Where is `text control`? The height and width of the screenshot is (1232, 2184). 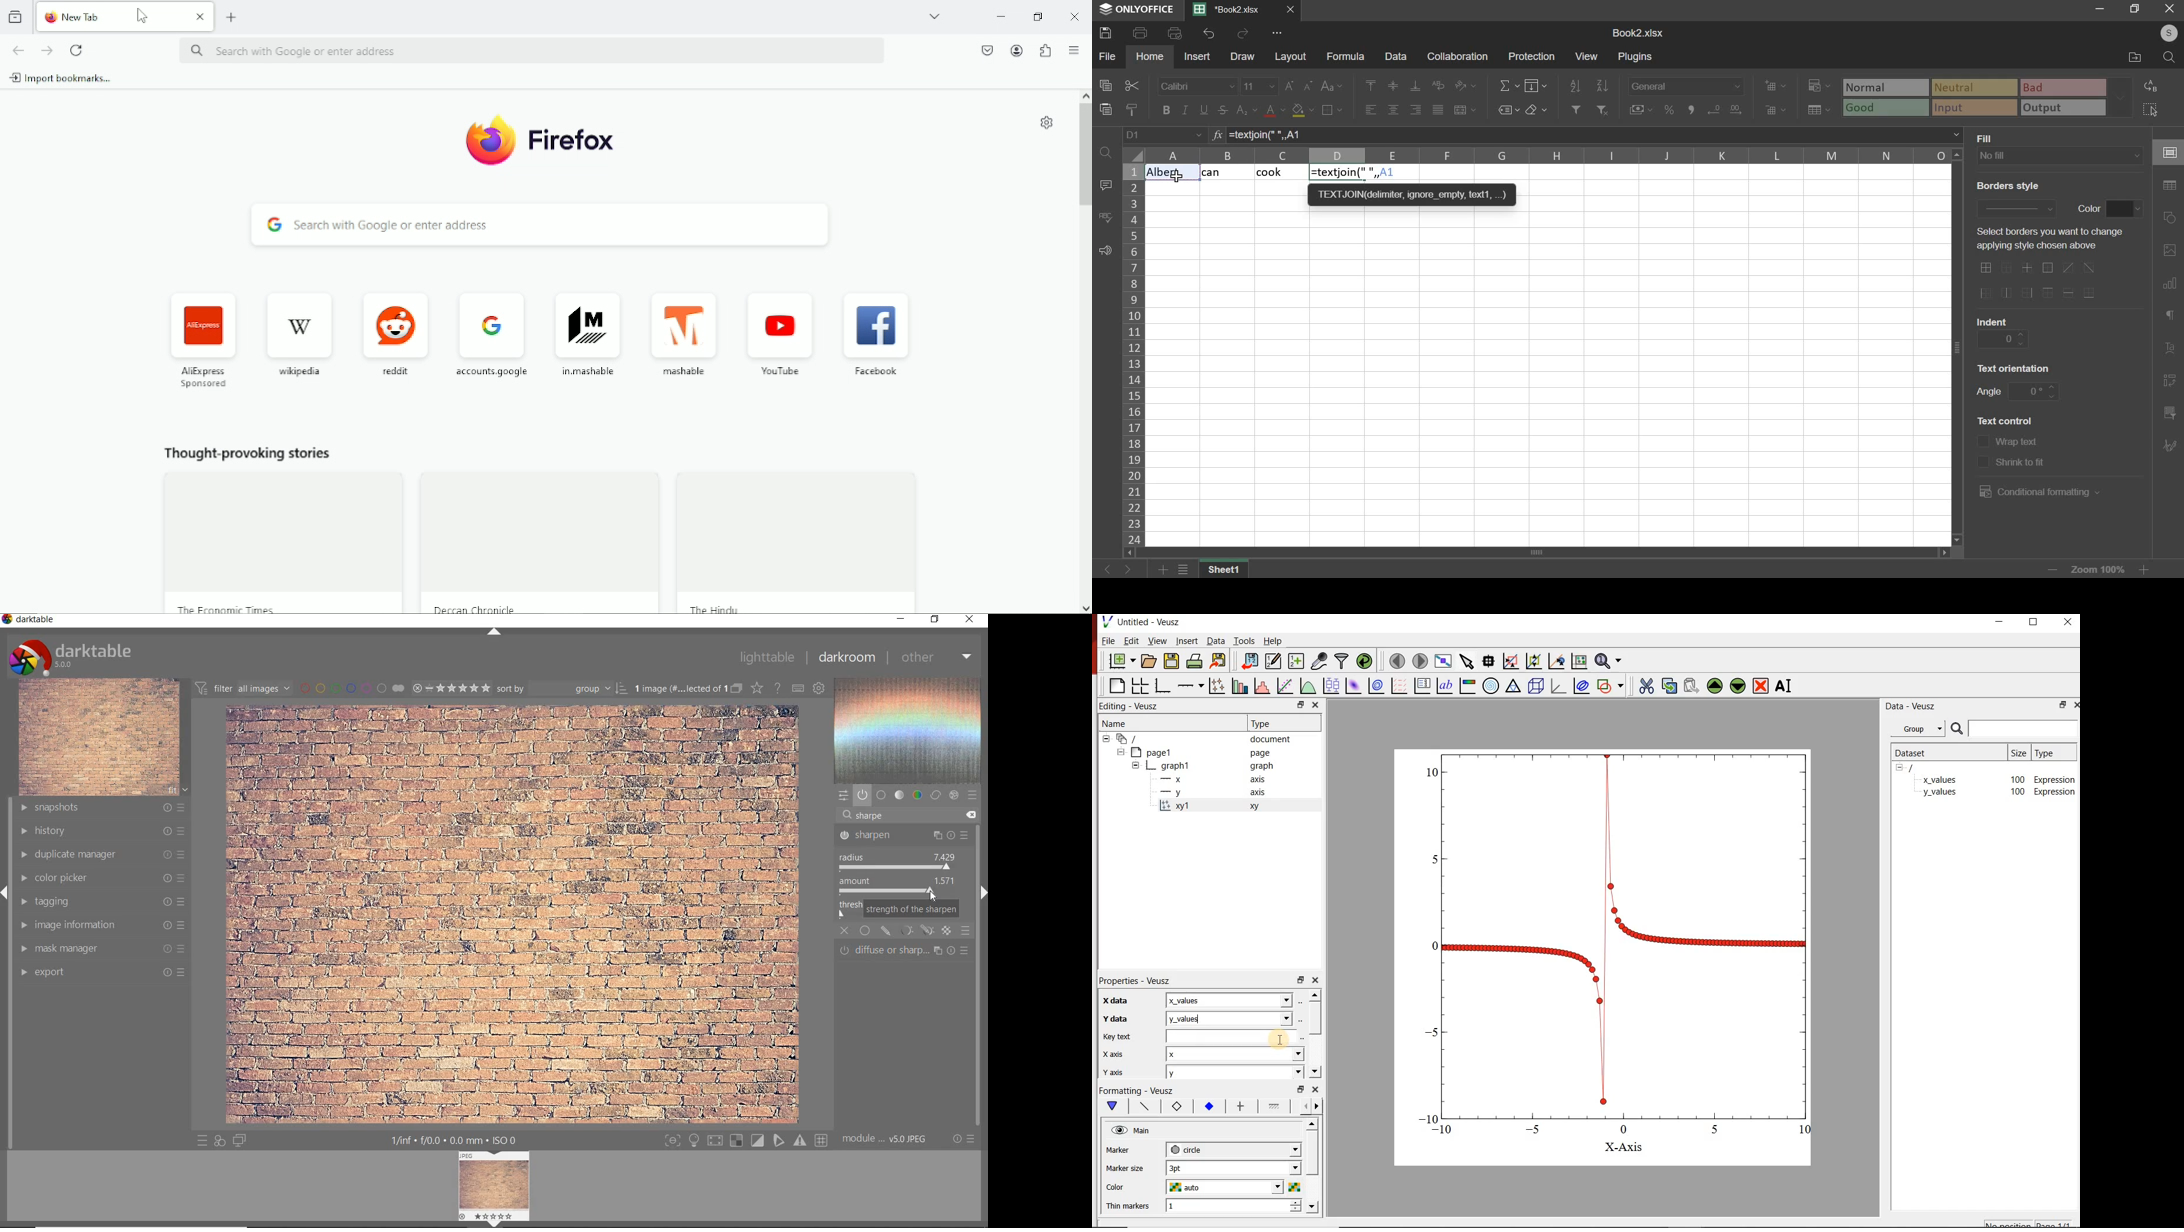
text control is located at coordinates (1982, 452).